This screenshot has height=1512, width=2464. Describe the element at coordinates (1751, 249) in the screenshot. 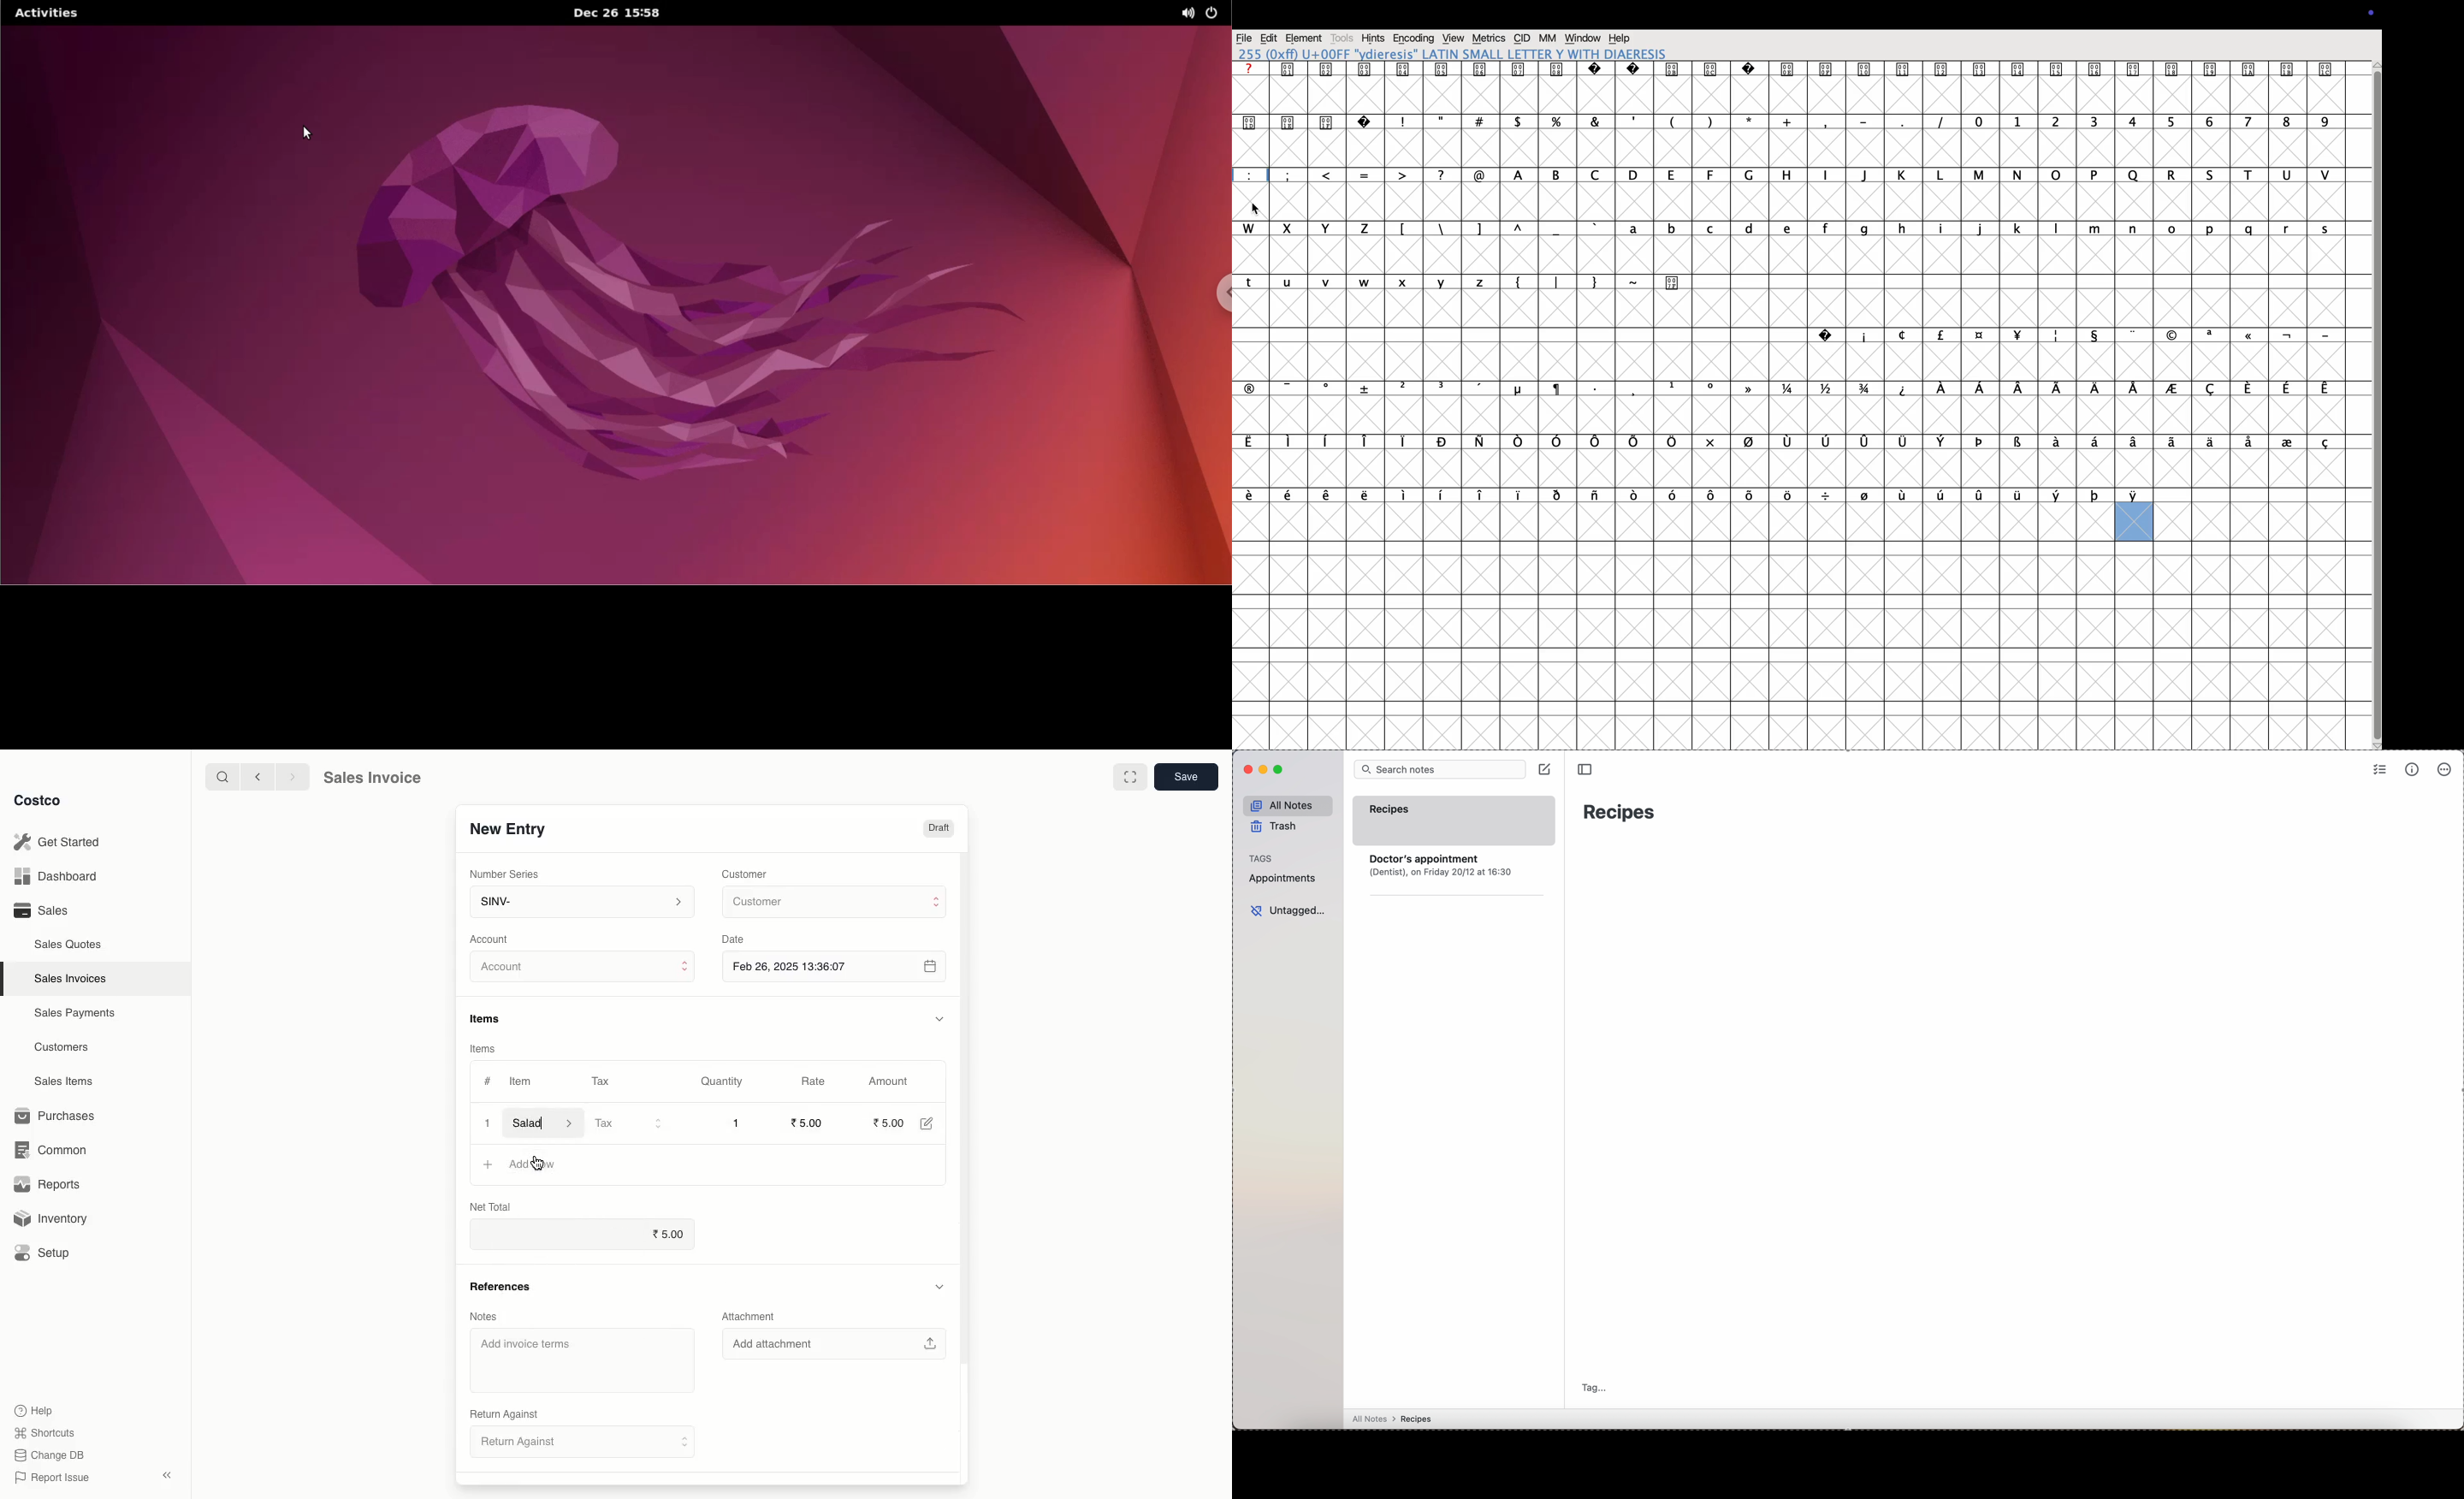

I see `d` at that location.